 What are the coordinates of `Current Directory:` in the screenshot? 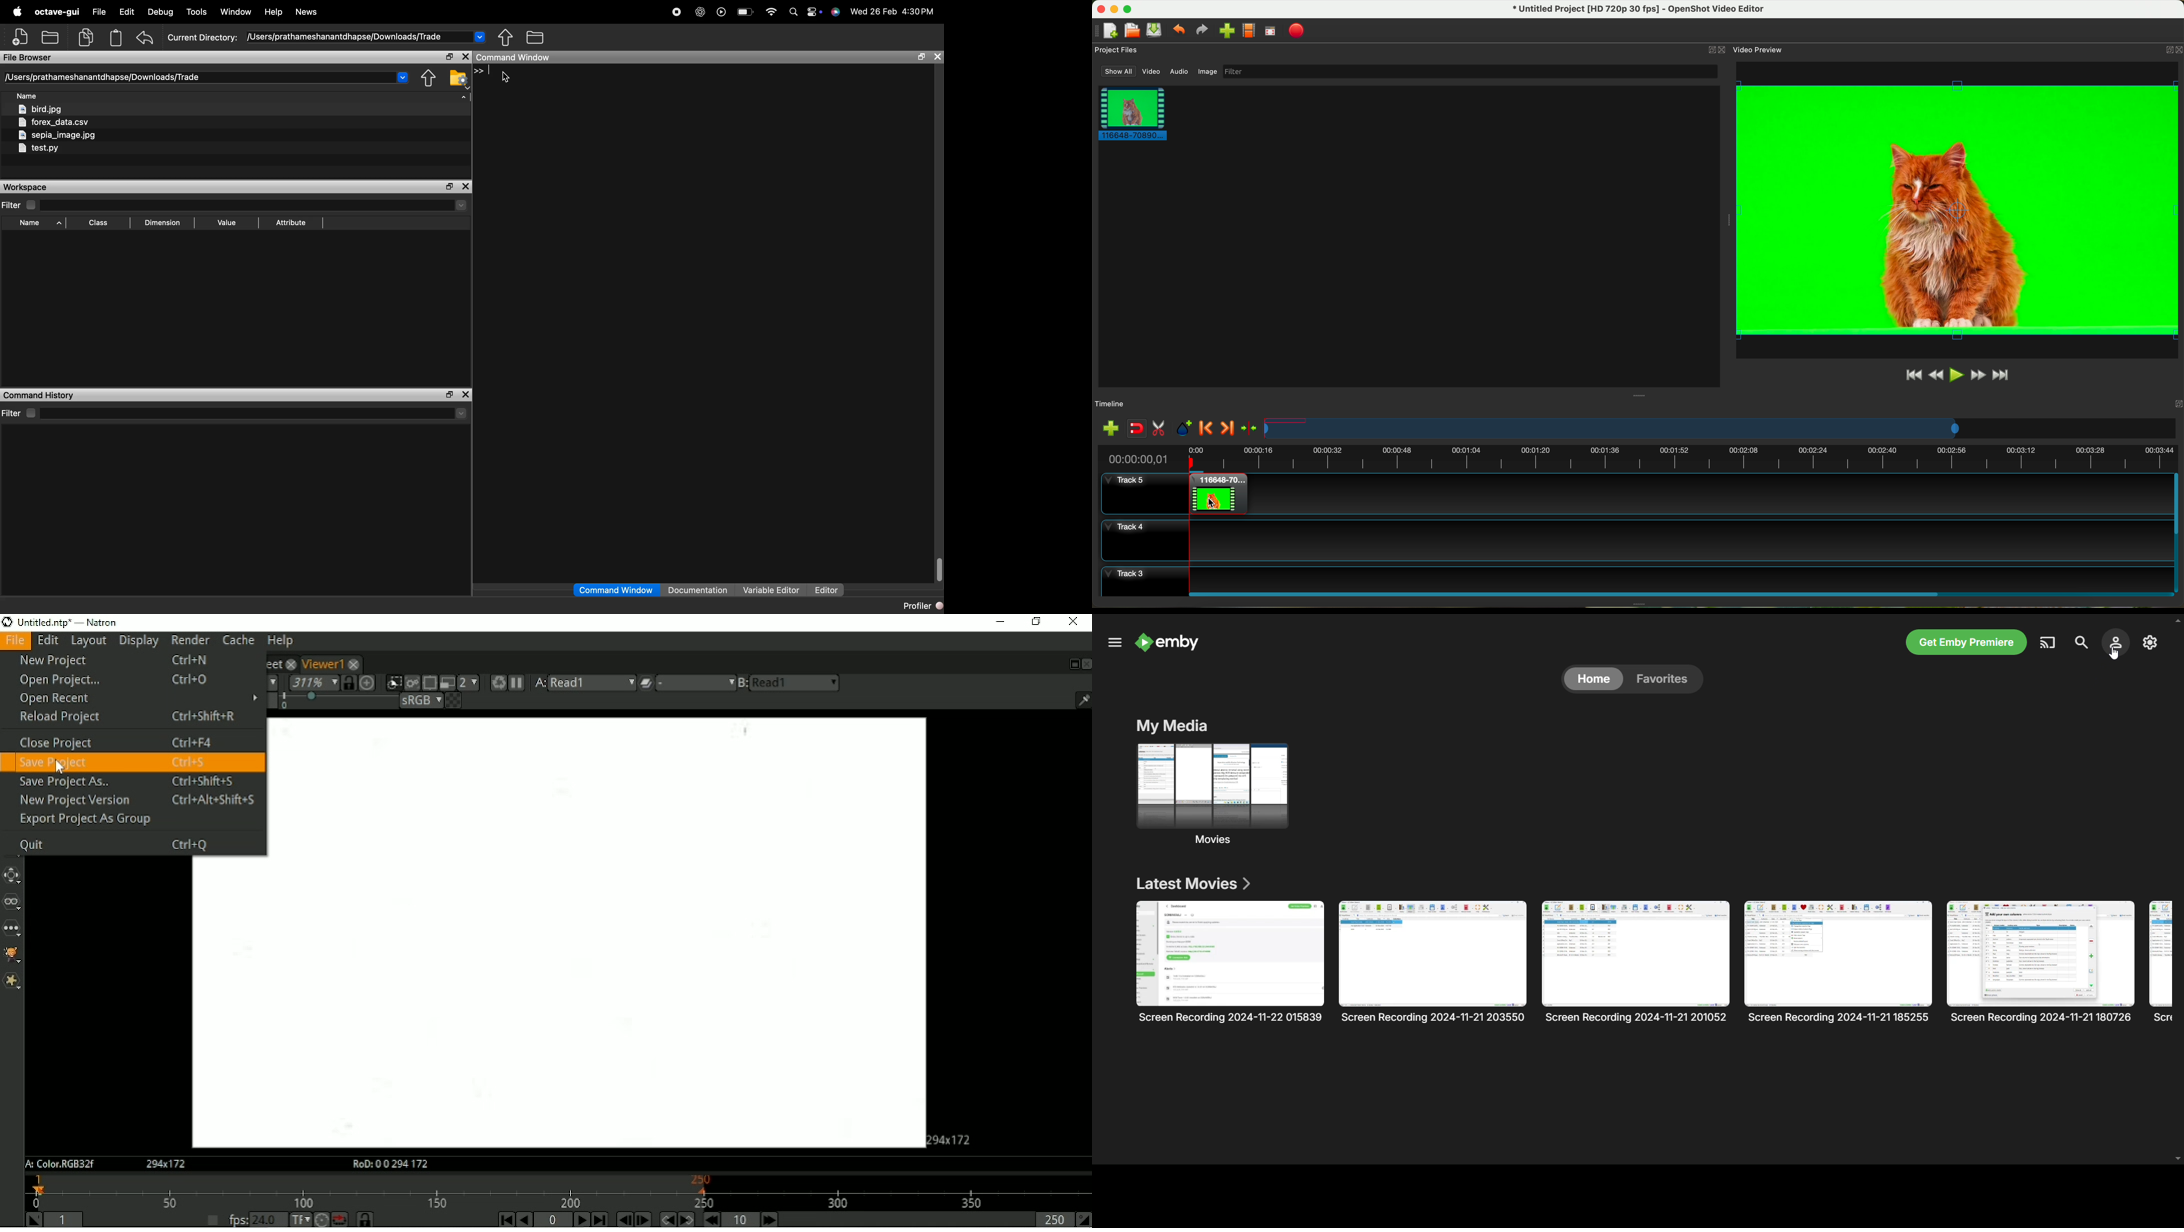 It's located at (203, 37).